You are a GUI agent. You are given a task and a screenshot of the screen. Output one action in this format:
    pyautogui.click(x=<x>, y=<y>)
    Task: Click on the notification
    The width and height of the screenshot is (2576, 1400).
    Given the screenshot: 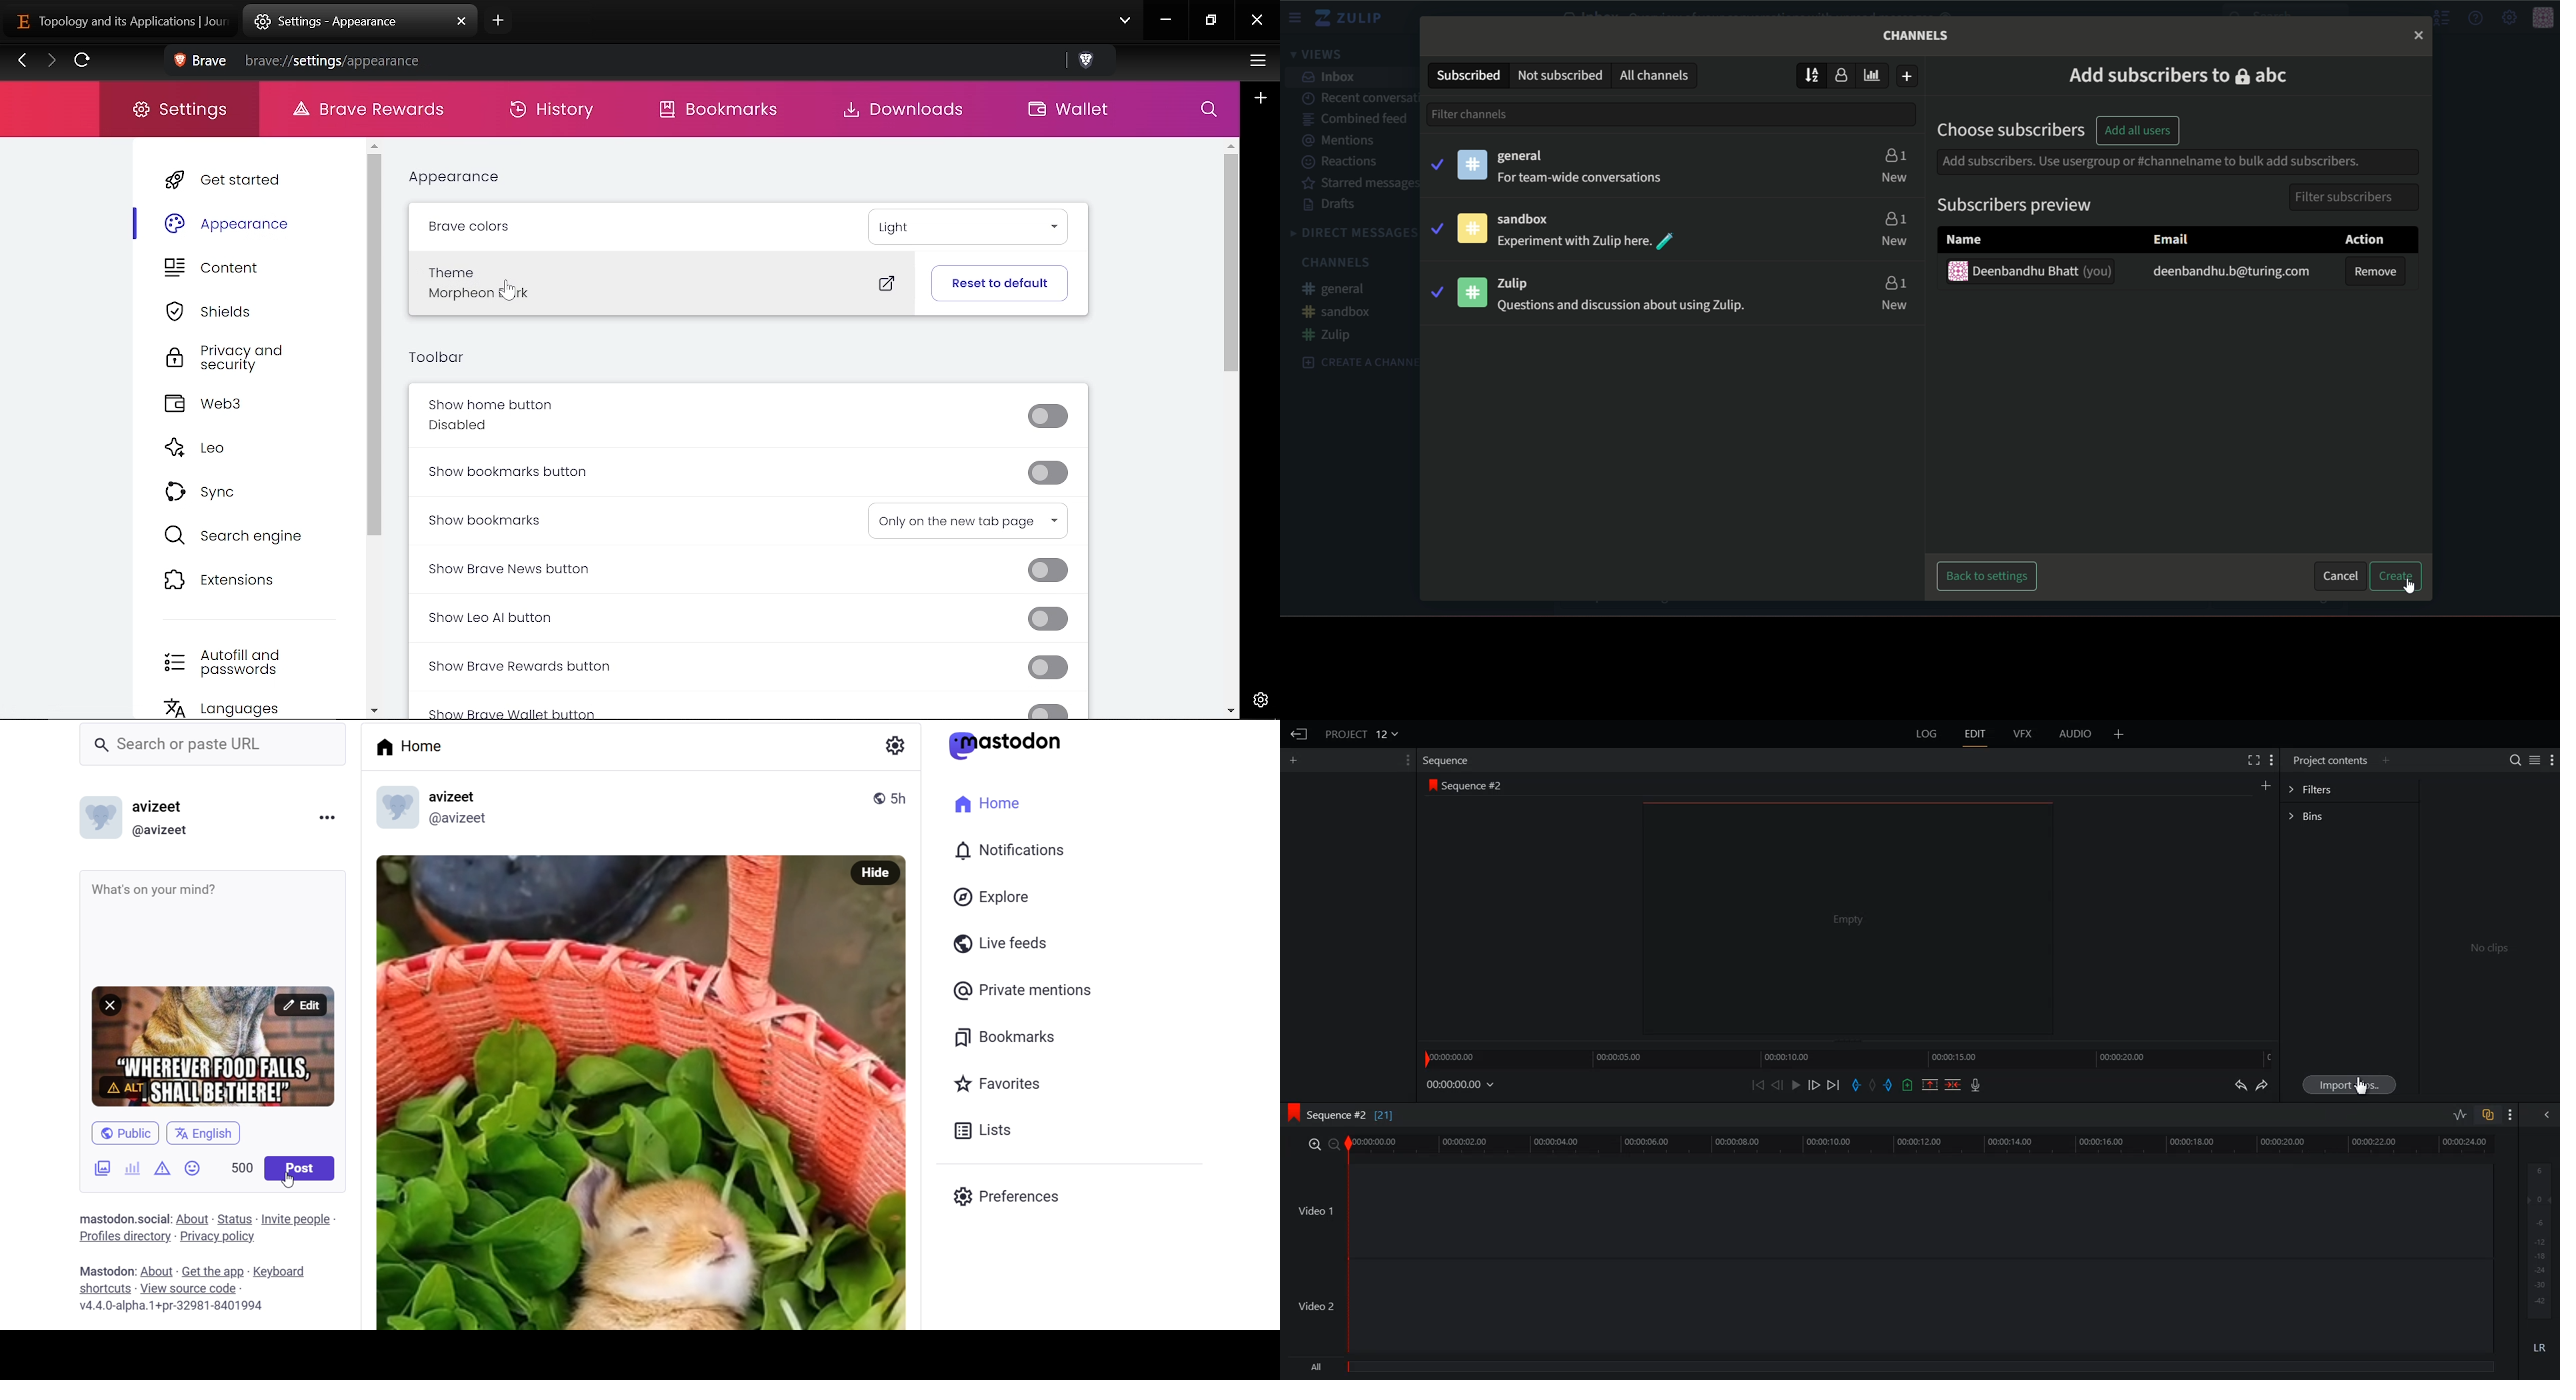 What is the action you would take?
    pyautogui.click(x=1010, y=850)
    